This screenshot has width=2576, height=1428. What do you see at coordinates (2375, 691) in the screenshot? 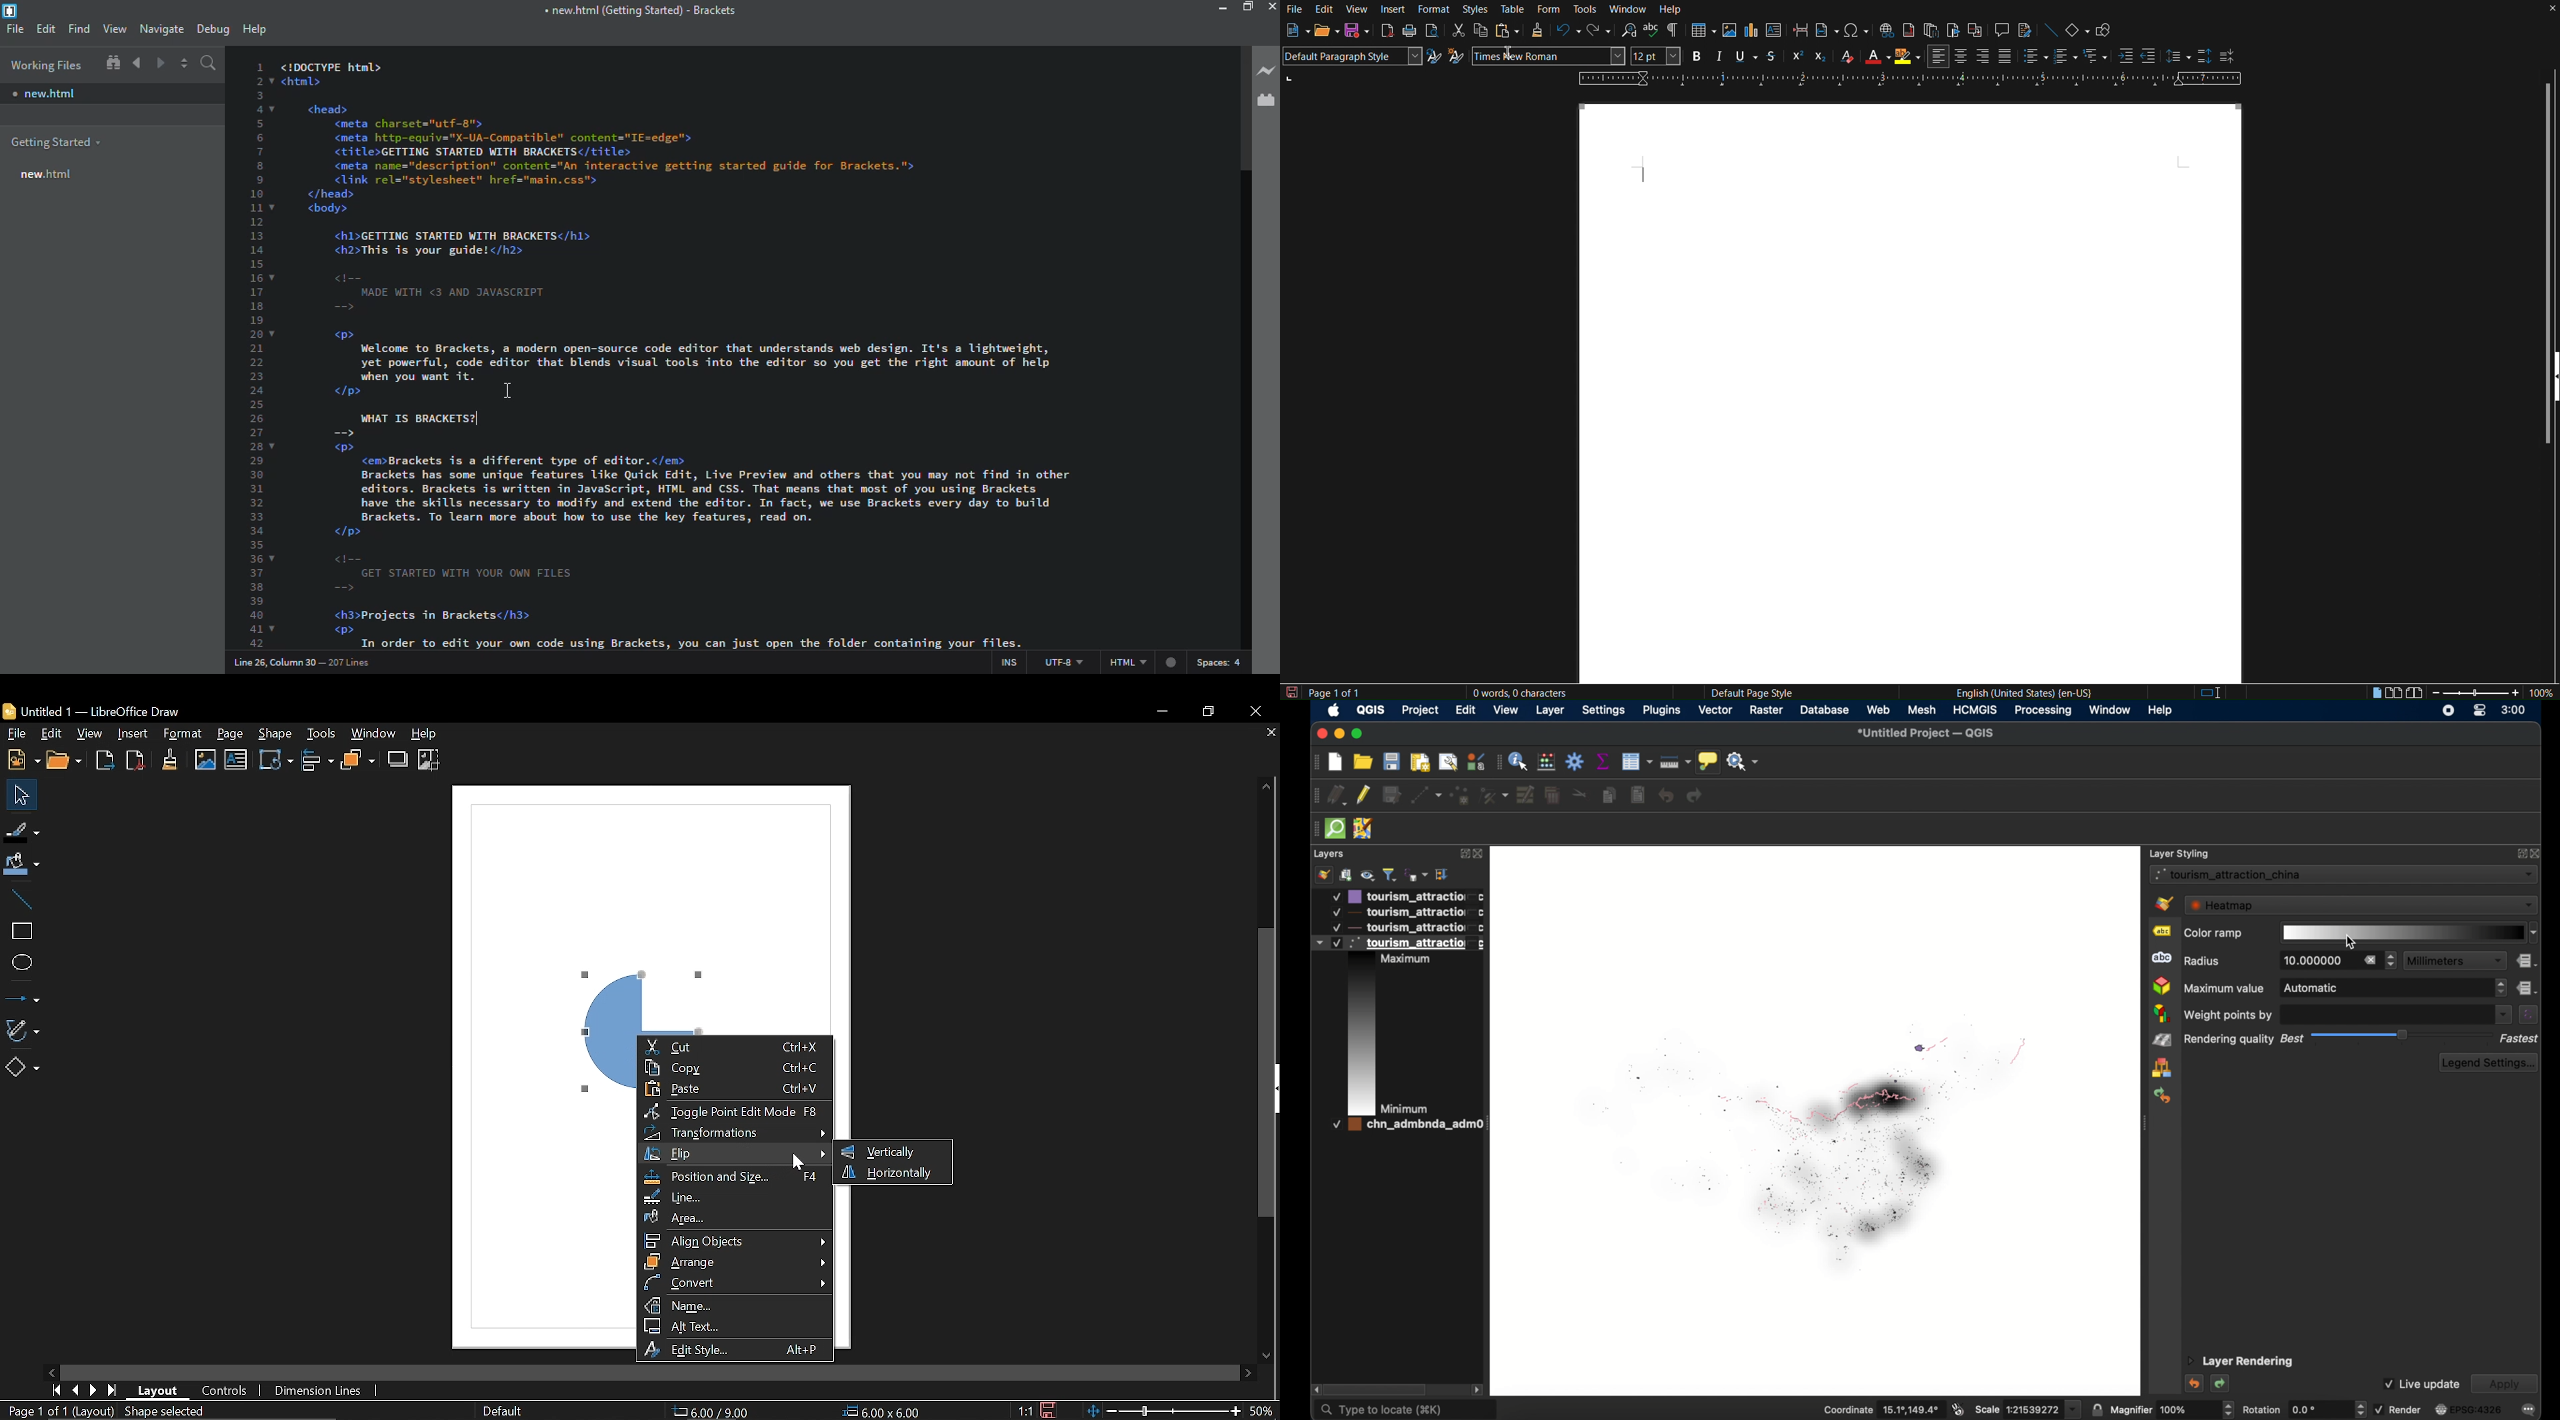
I see `Single page view` at bounding box center [2375, 691].